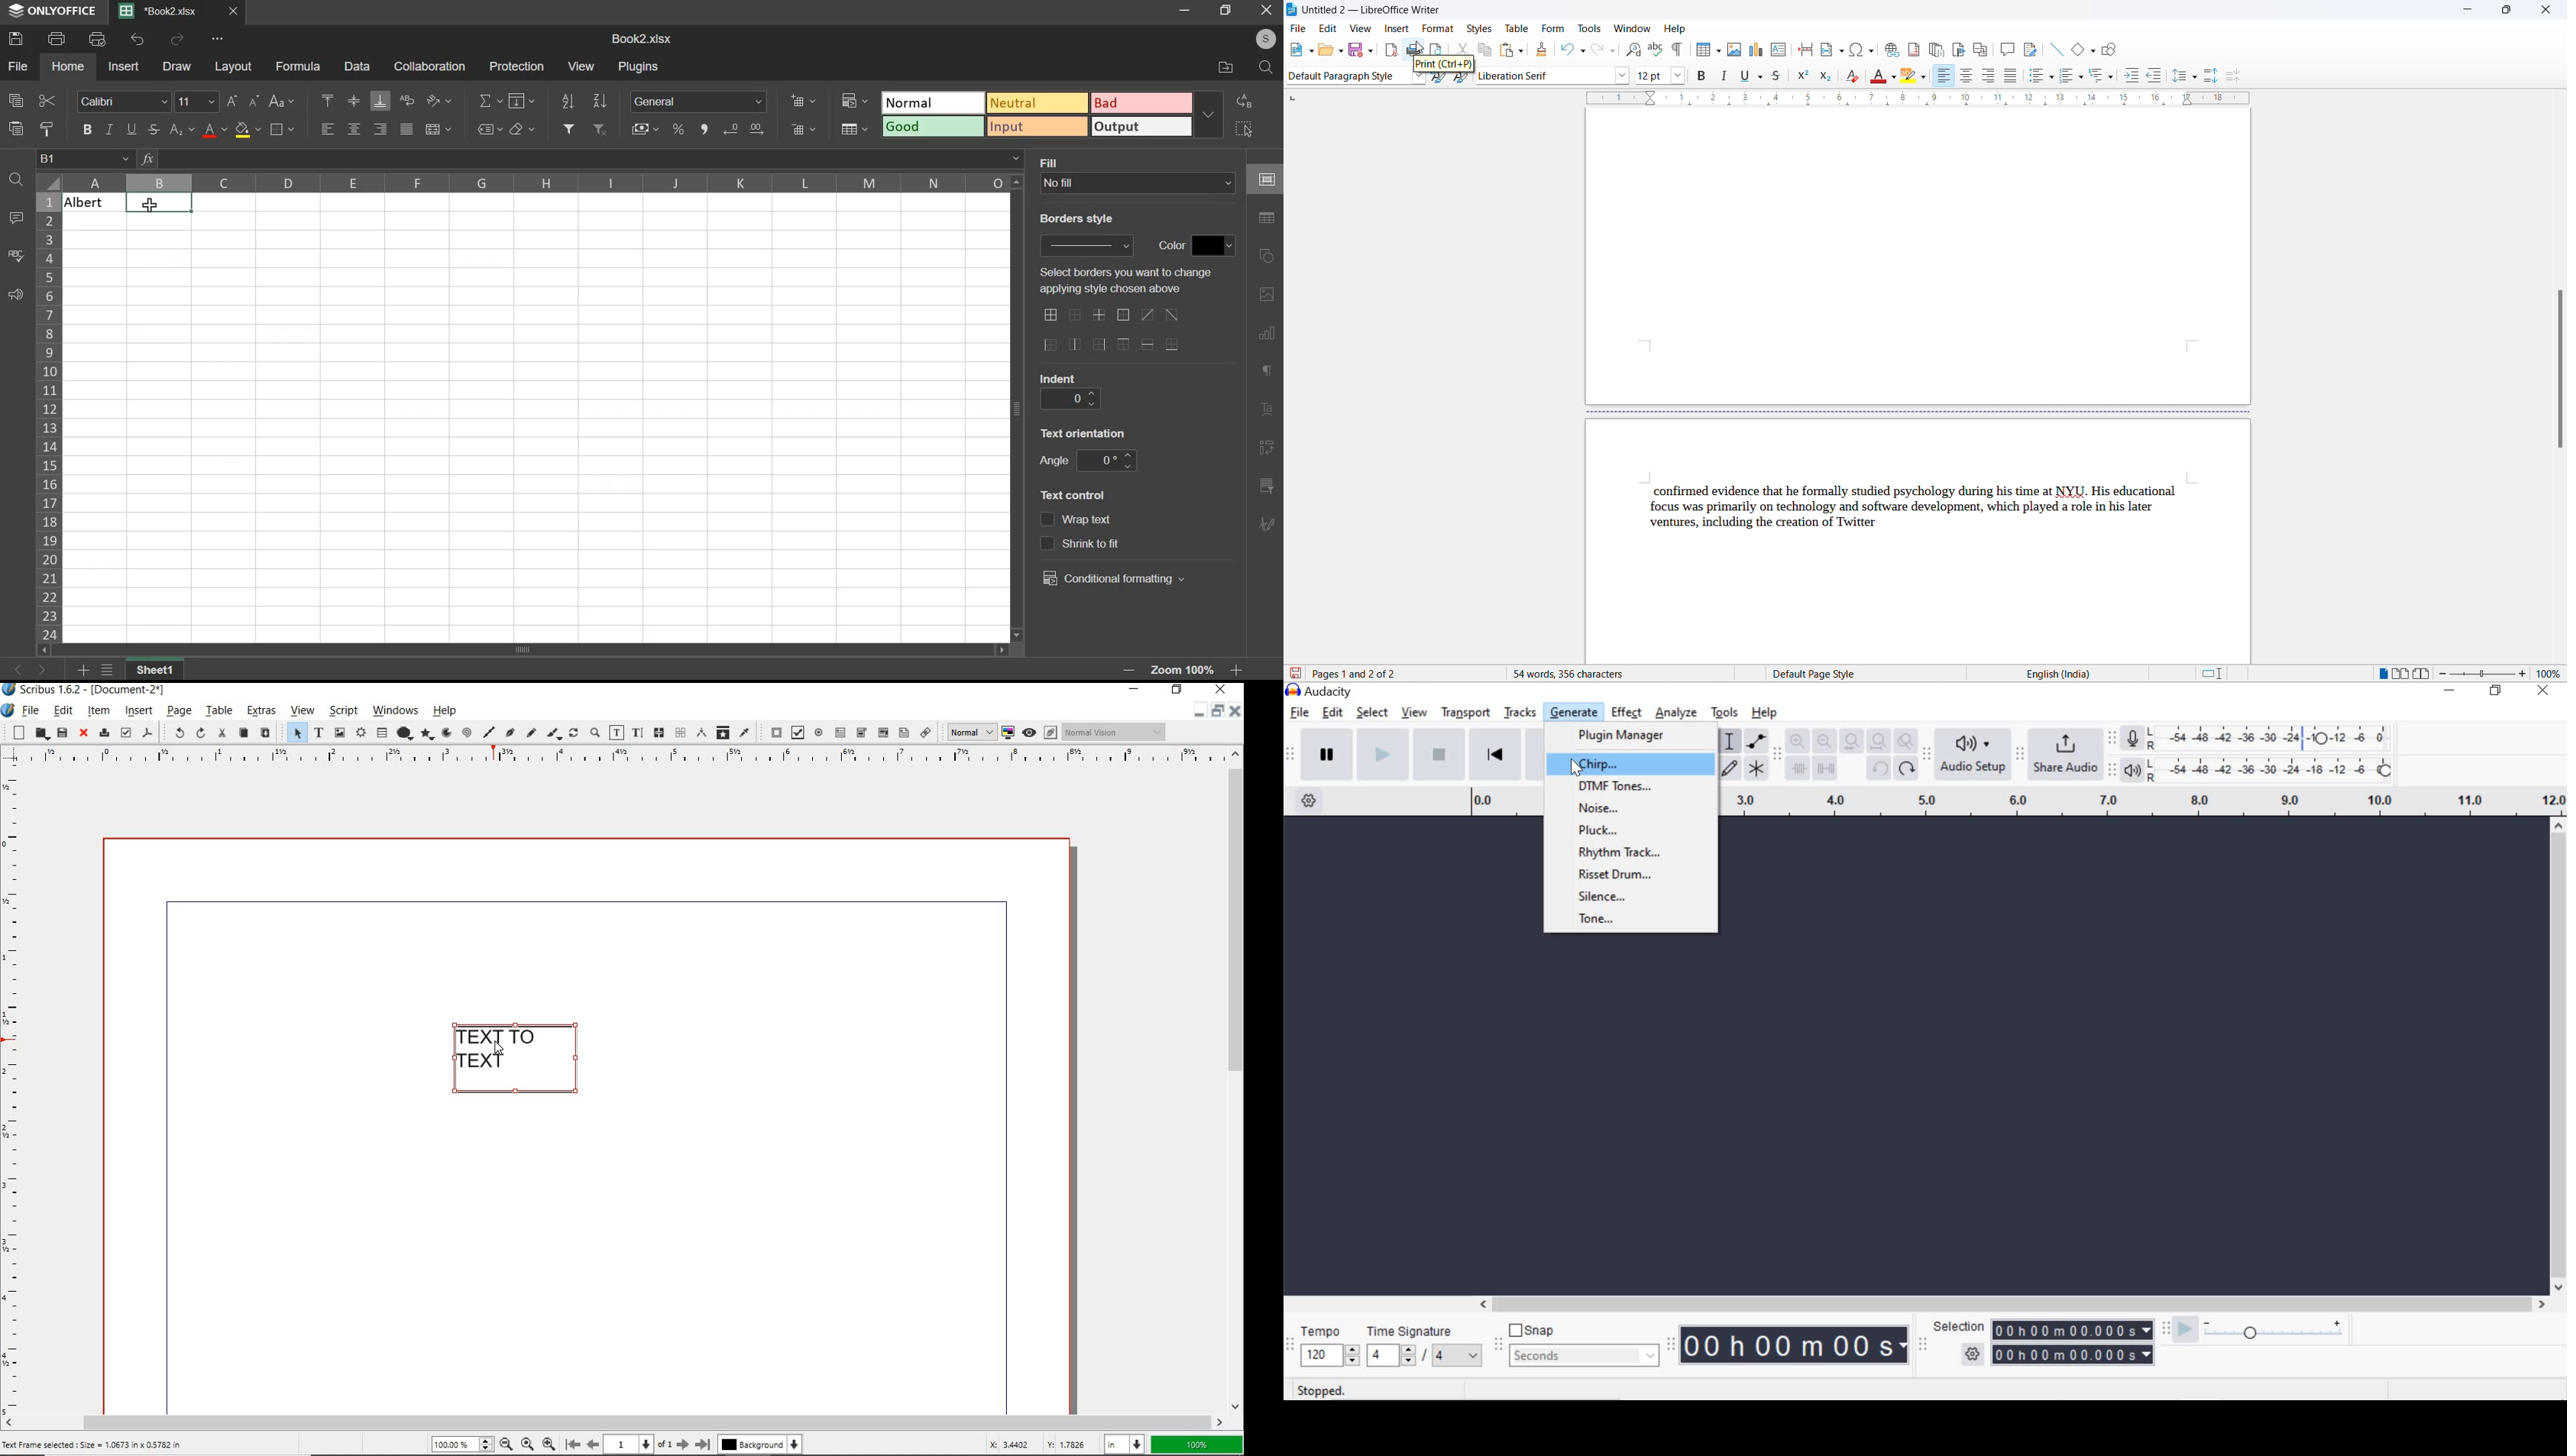  I want to click on open options, so click(1342, 51).